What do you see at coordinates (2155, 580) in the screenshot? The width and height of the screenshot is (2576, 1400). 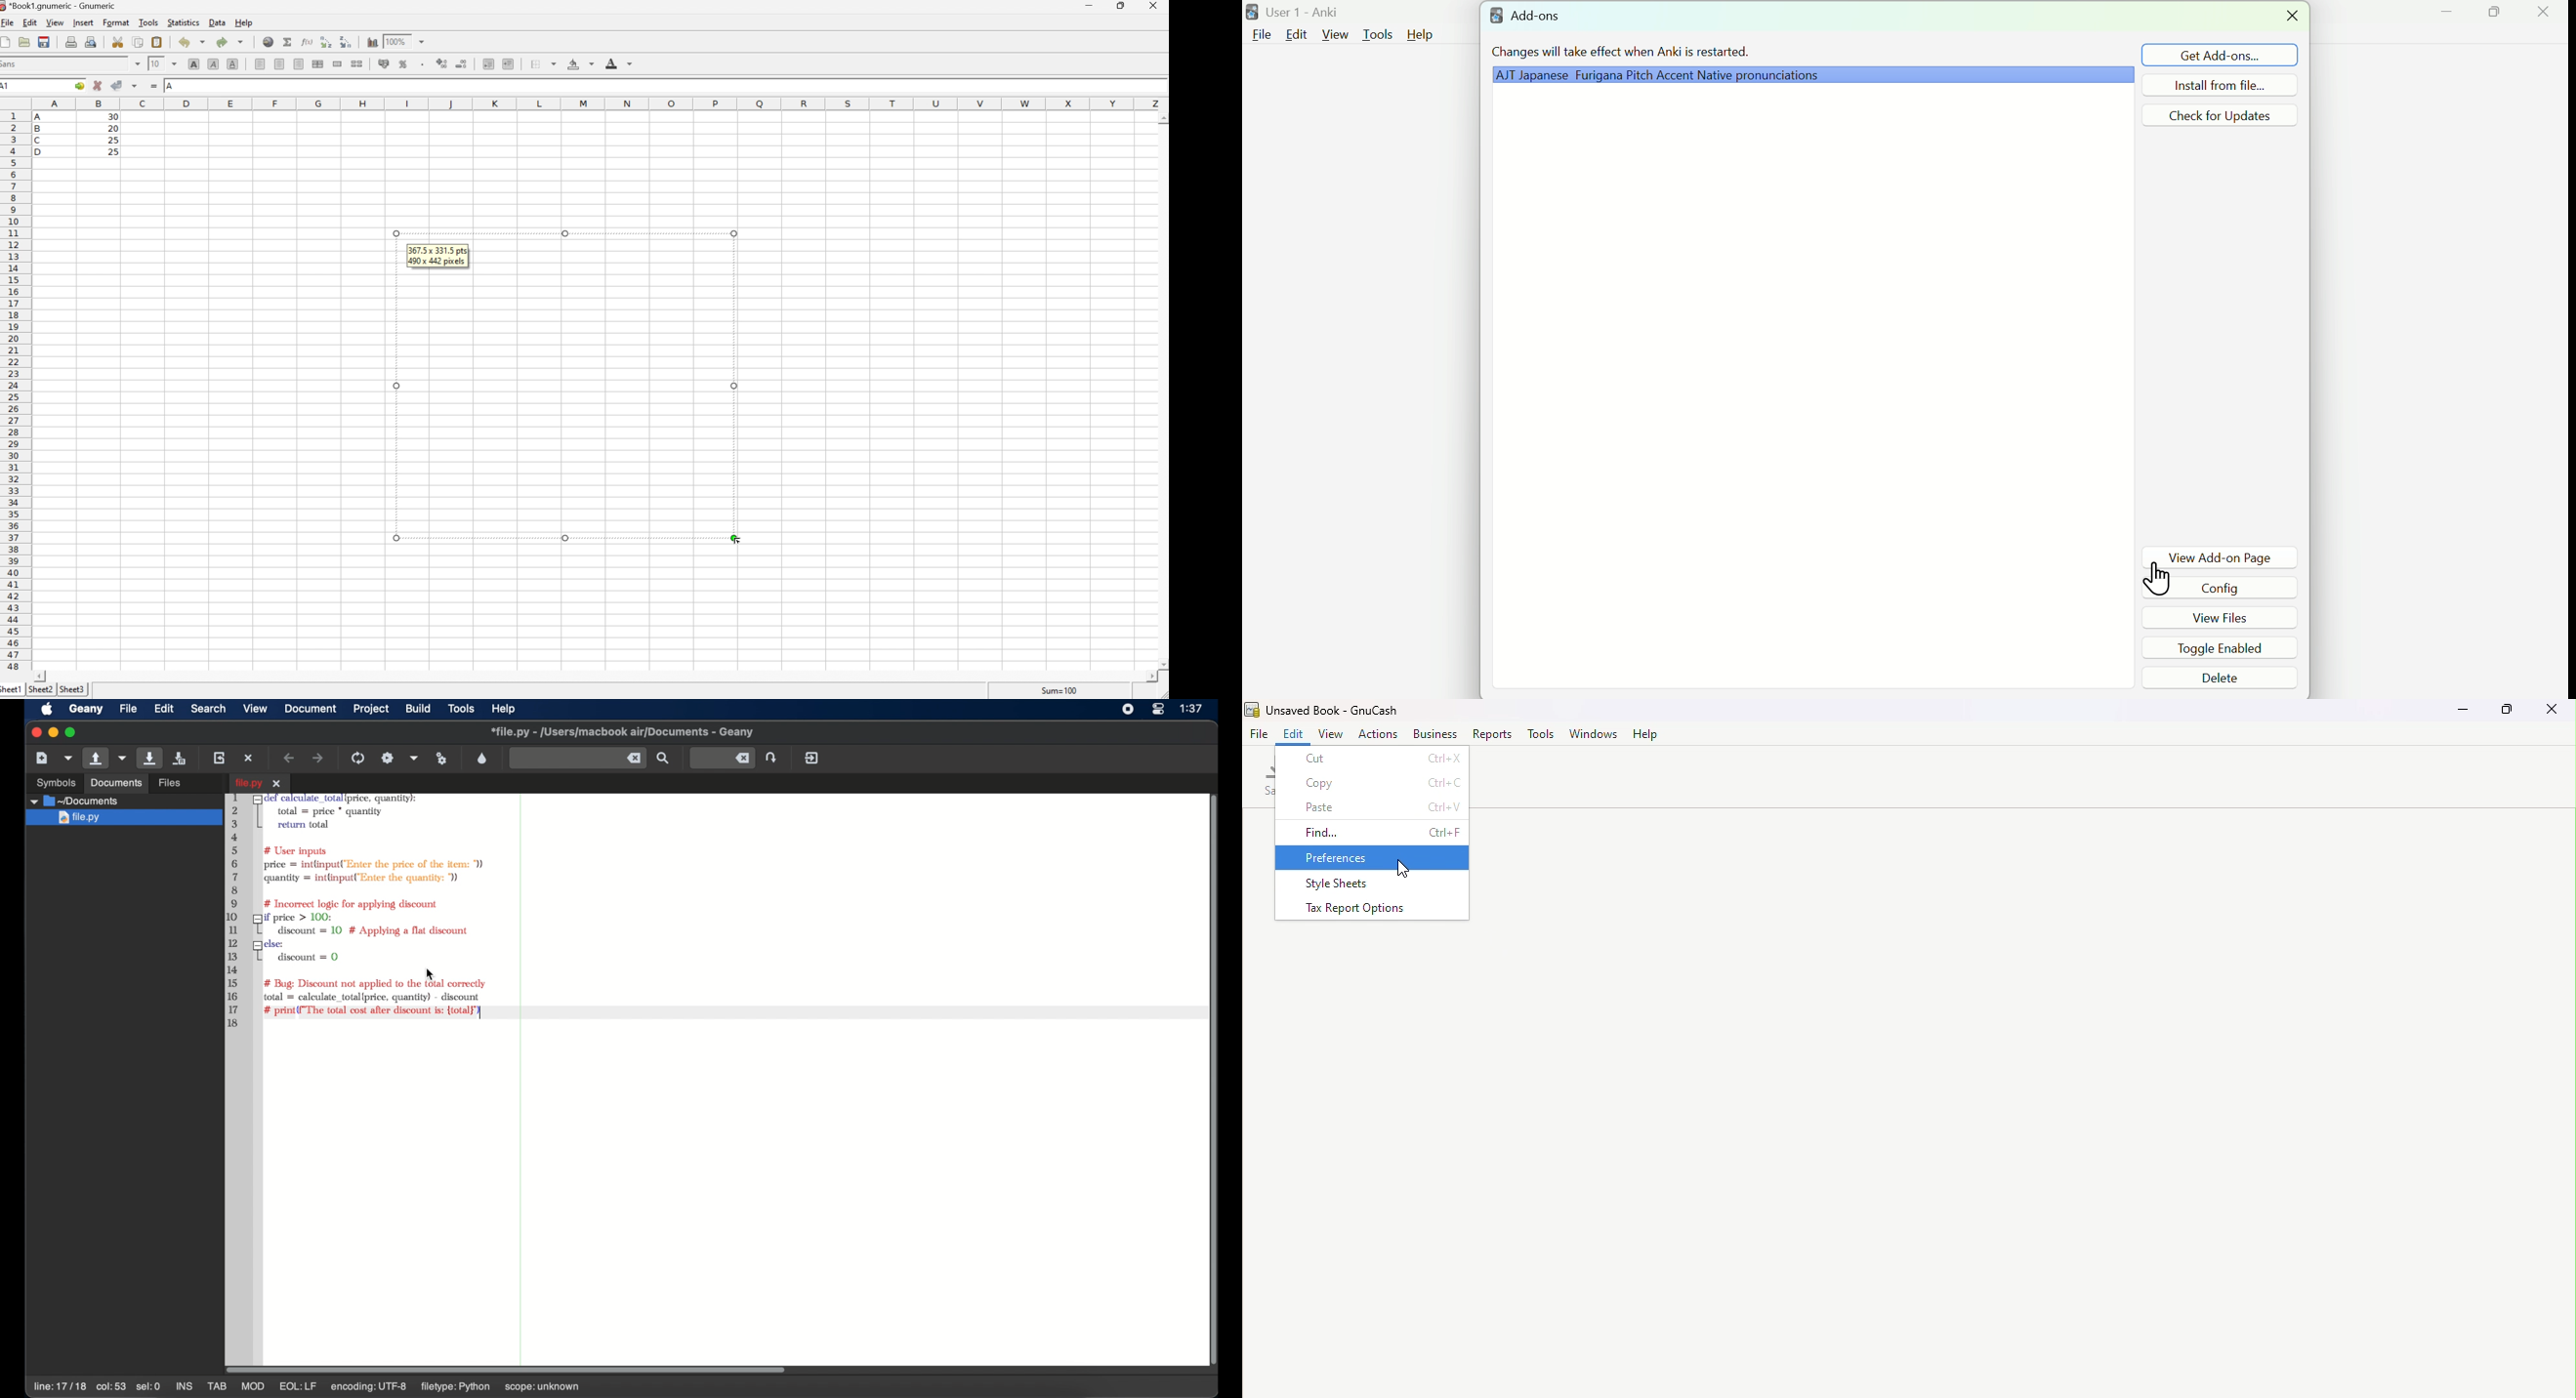 I see `Cursor` at bounding box center [2155, 580].